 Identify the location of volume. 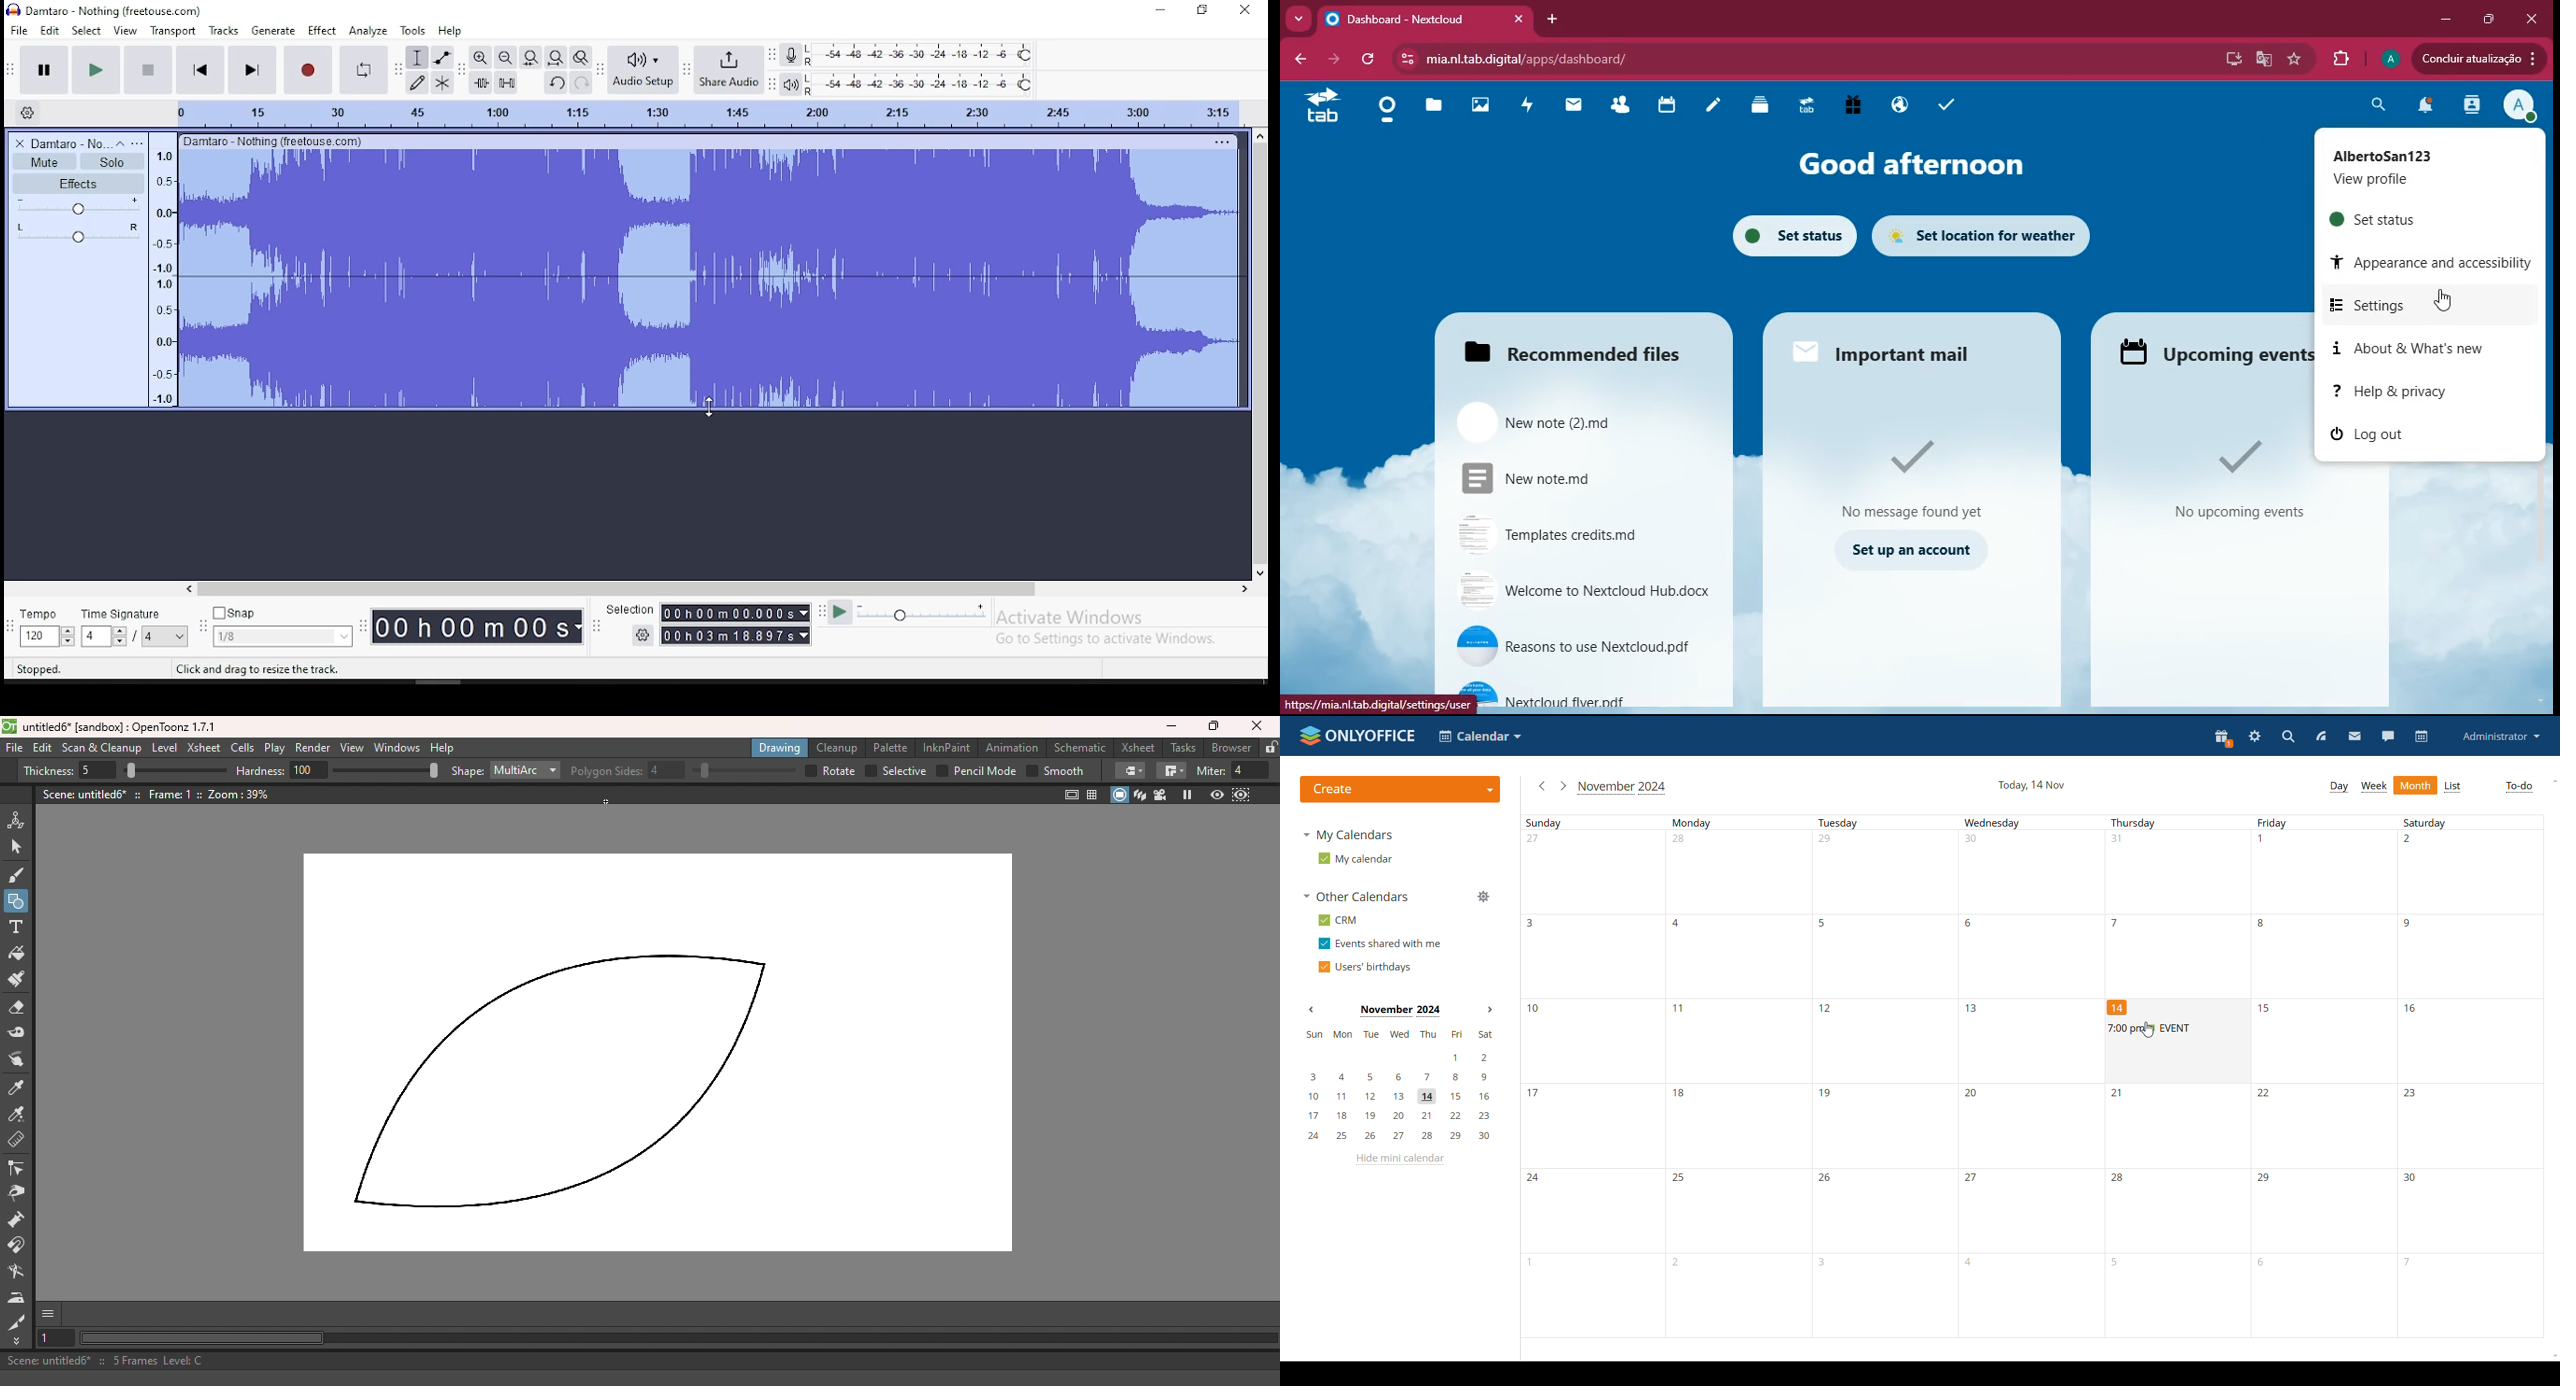
(79, 206).